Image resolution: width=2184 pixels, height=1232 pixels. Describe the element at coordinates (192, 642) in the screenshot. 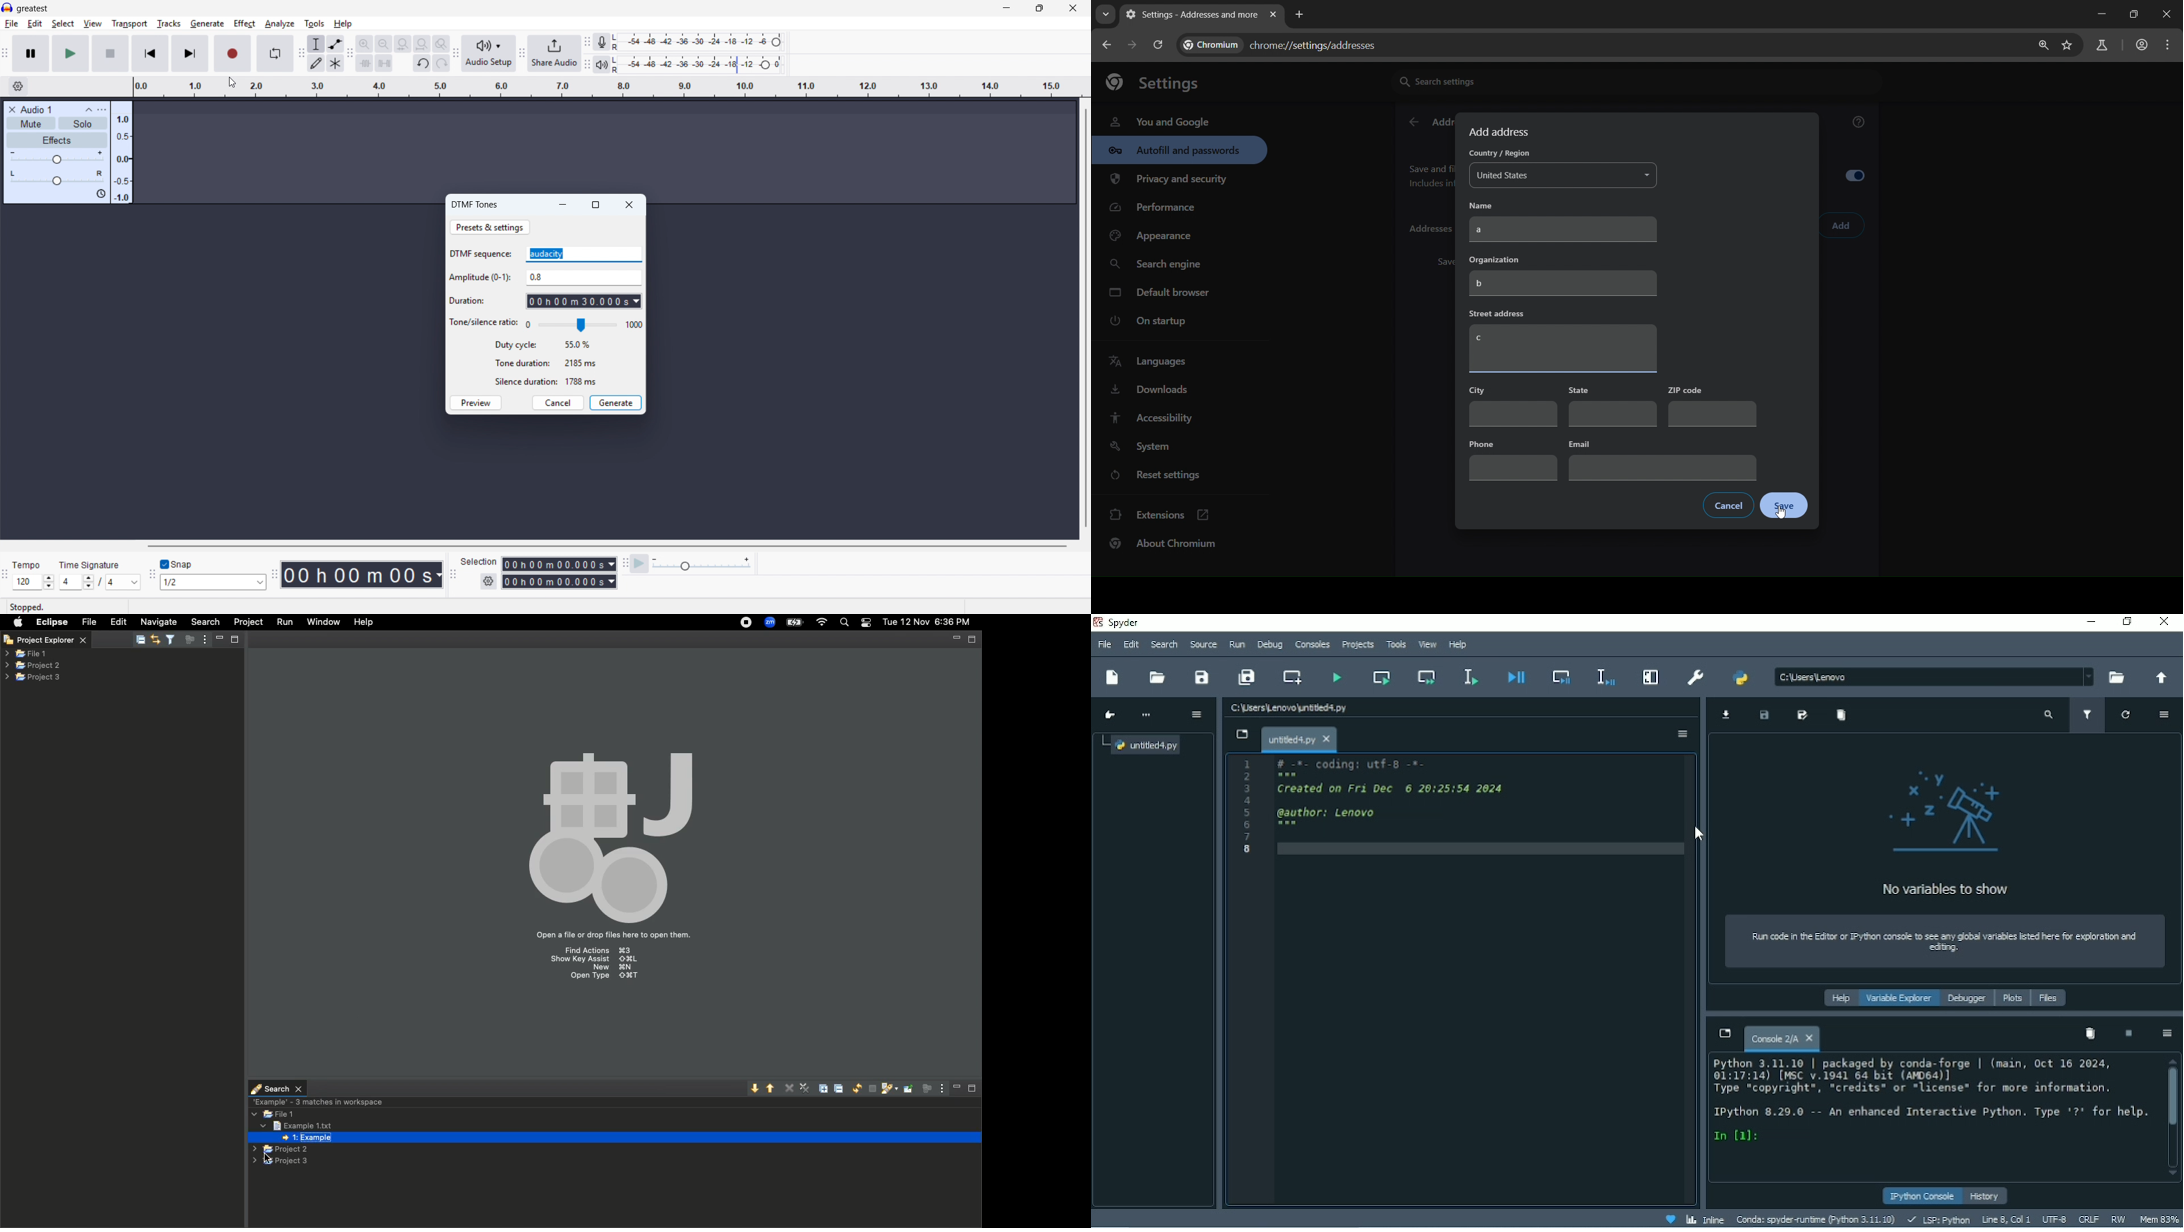

I see `Focus on active tasks` at that location.